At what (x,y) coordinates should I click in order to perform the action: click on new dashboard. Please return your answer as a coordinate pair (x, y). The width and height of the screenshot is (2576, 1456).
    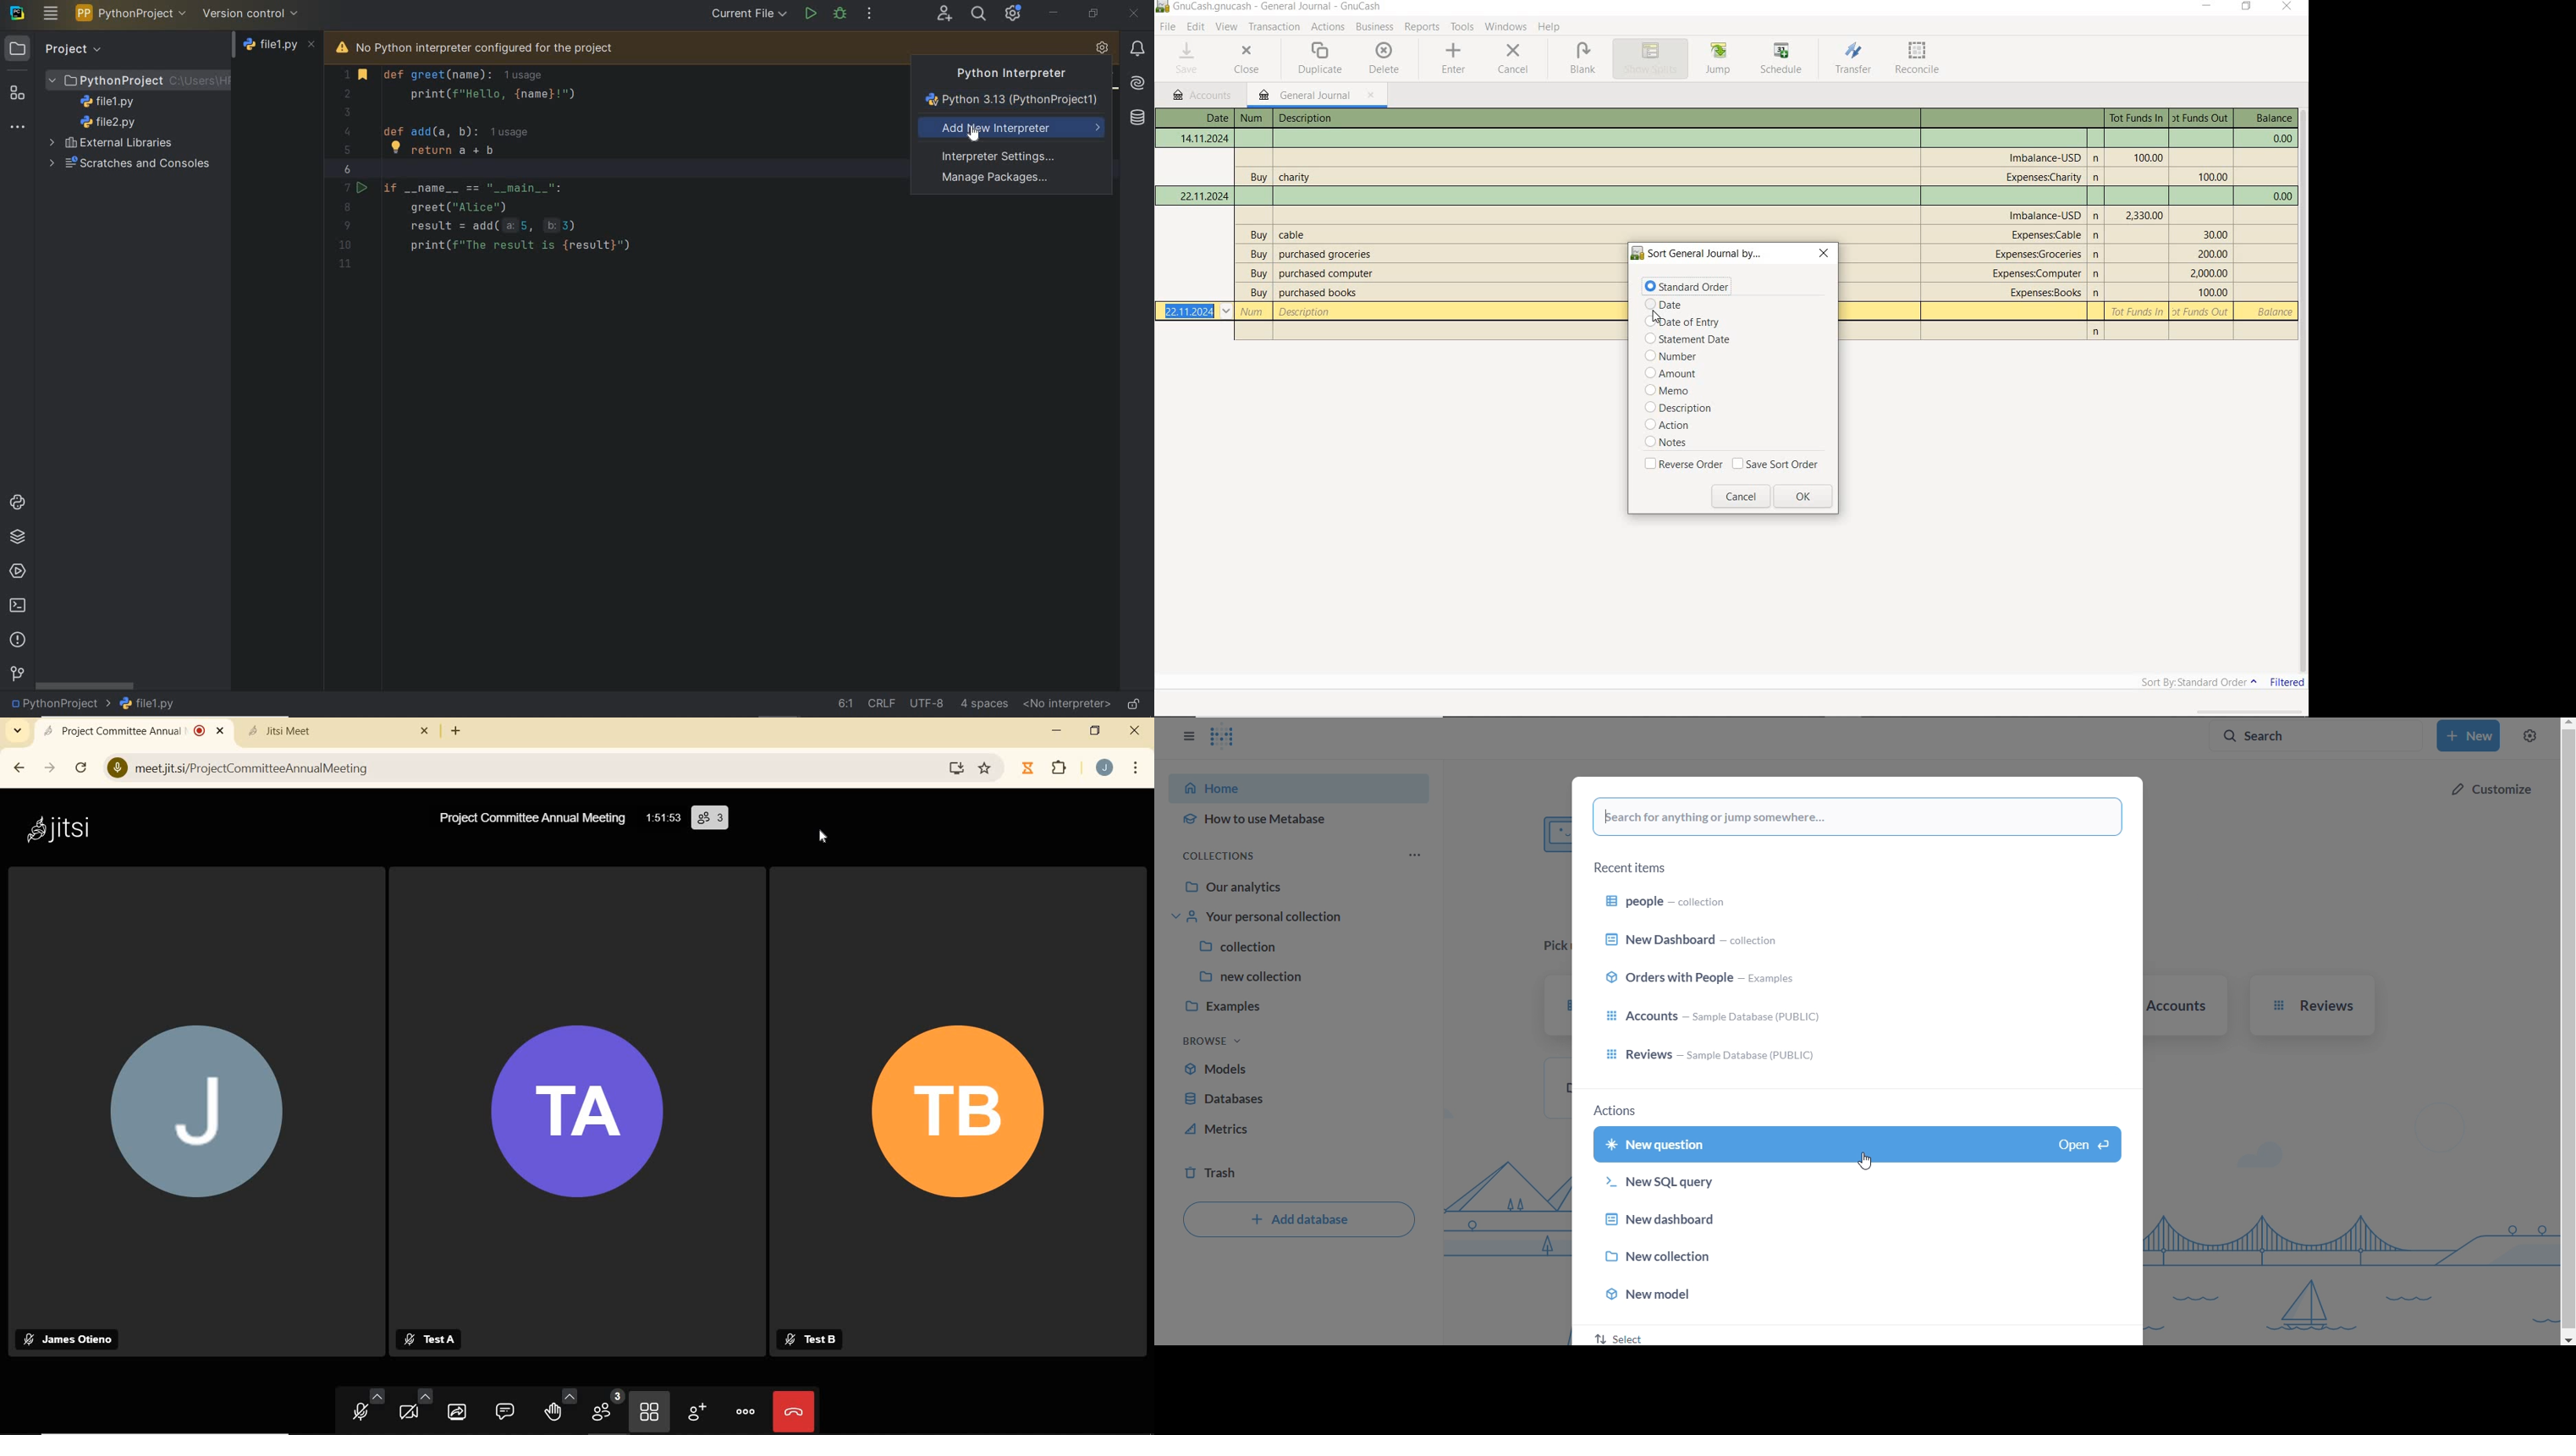
    Looking at the image, I should click on (1706, 942).